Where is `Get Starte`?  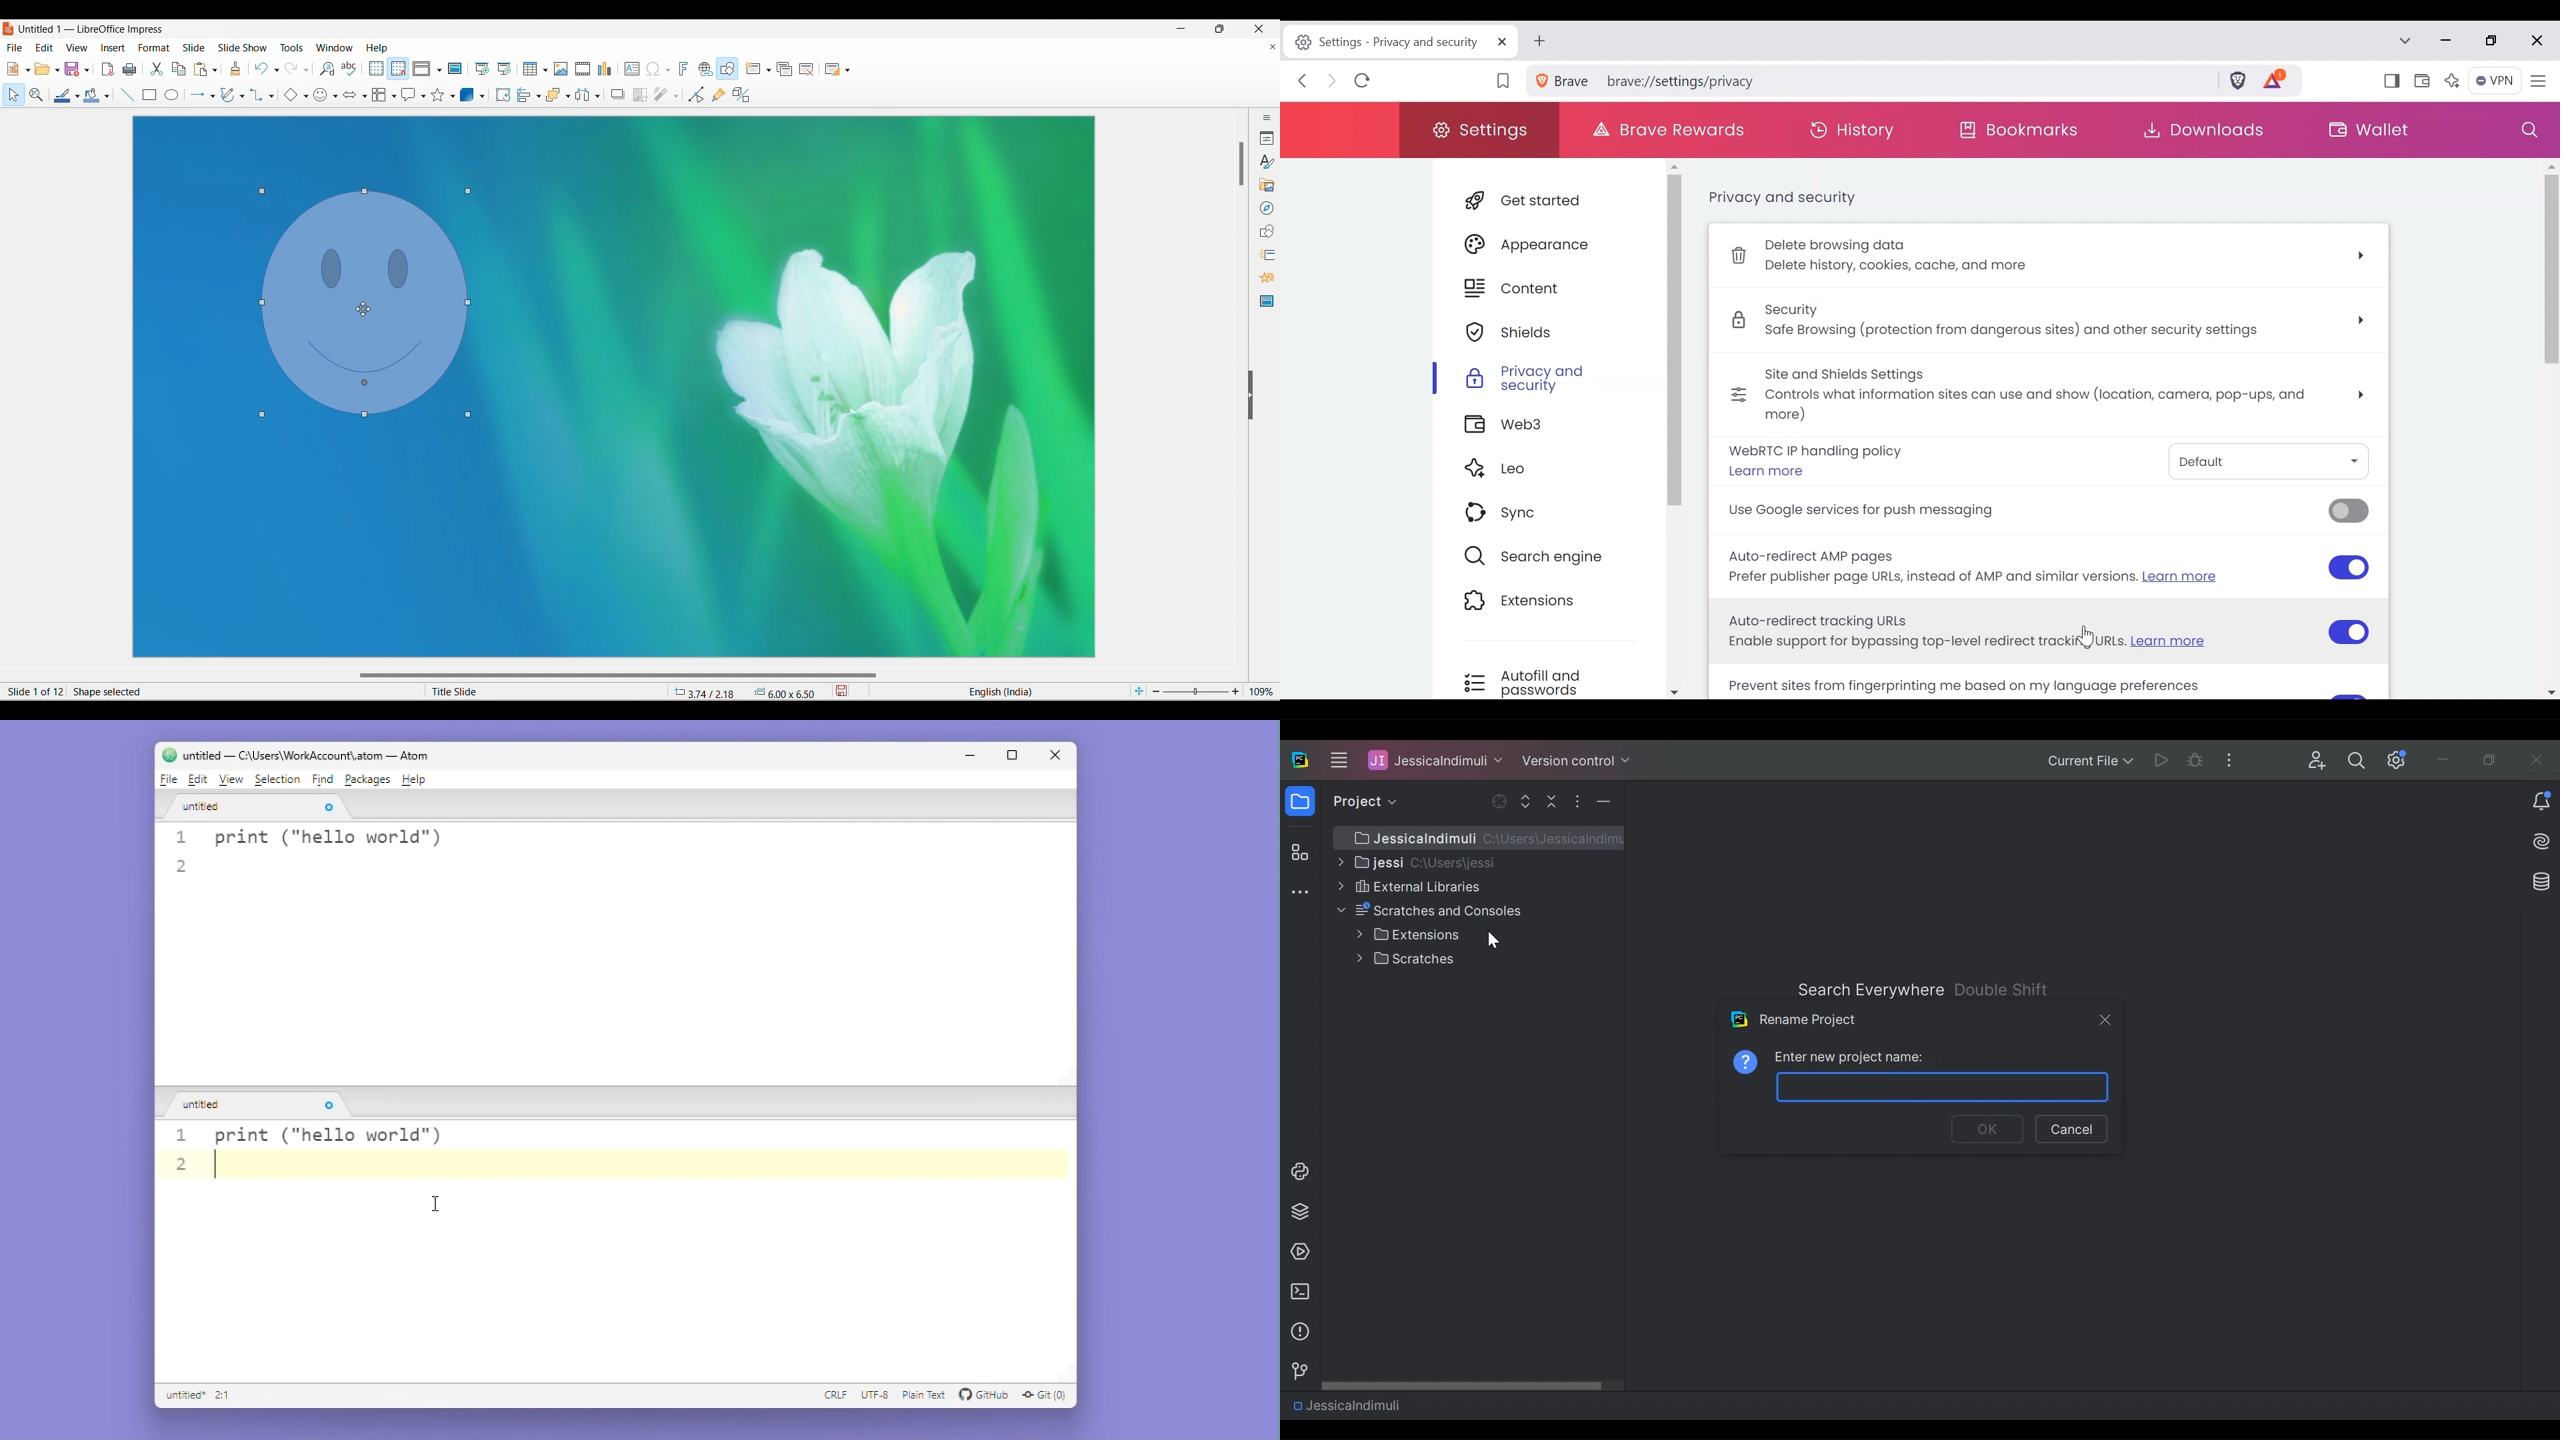
Get Starte is located at coordinates (1550, 203).